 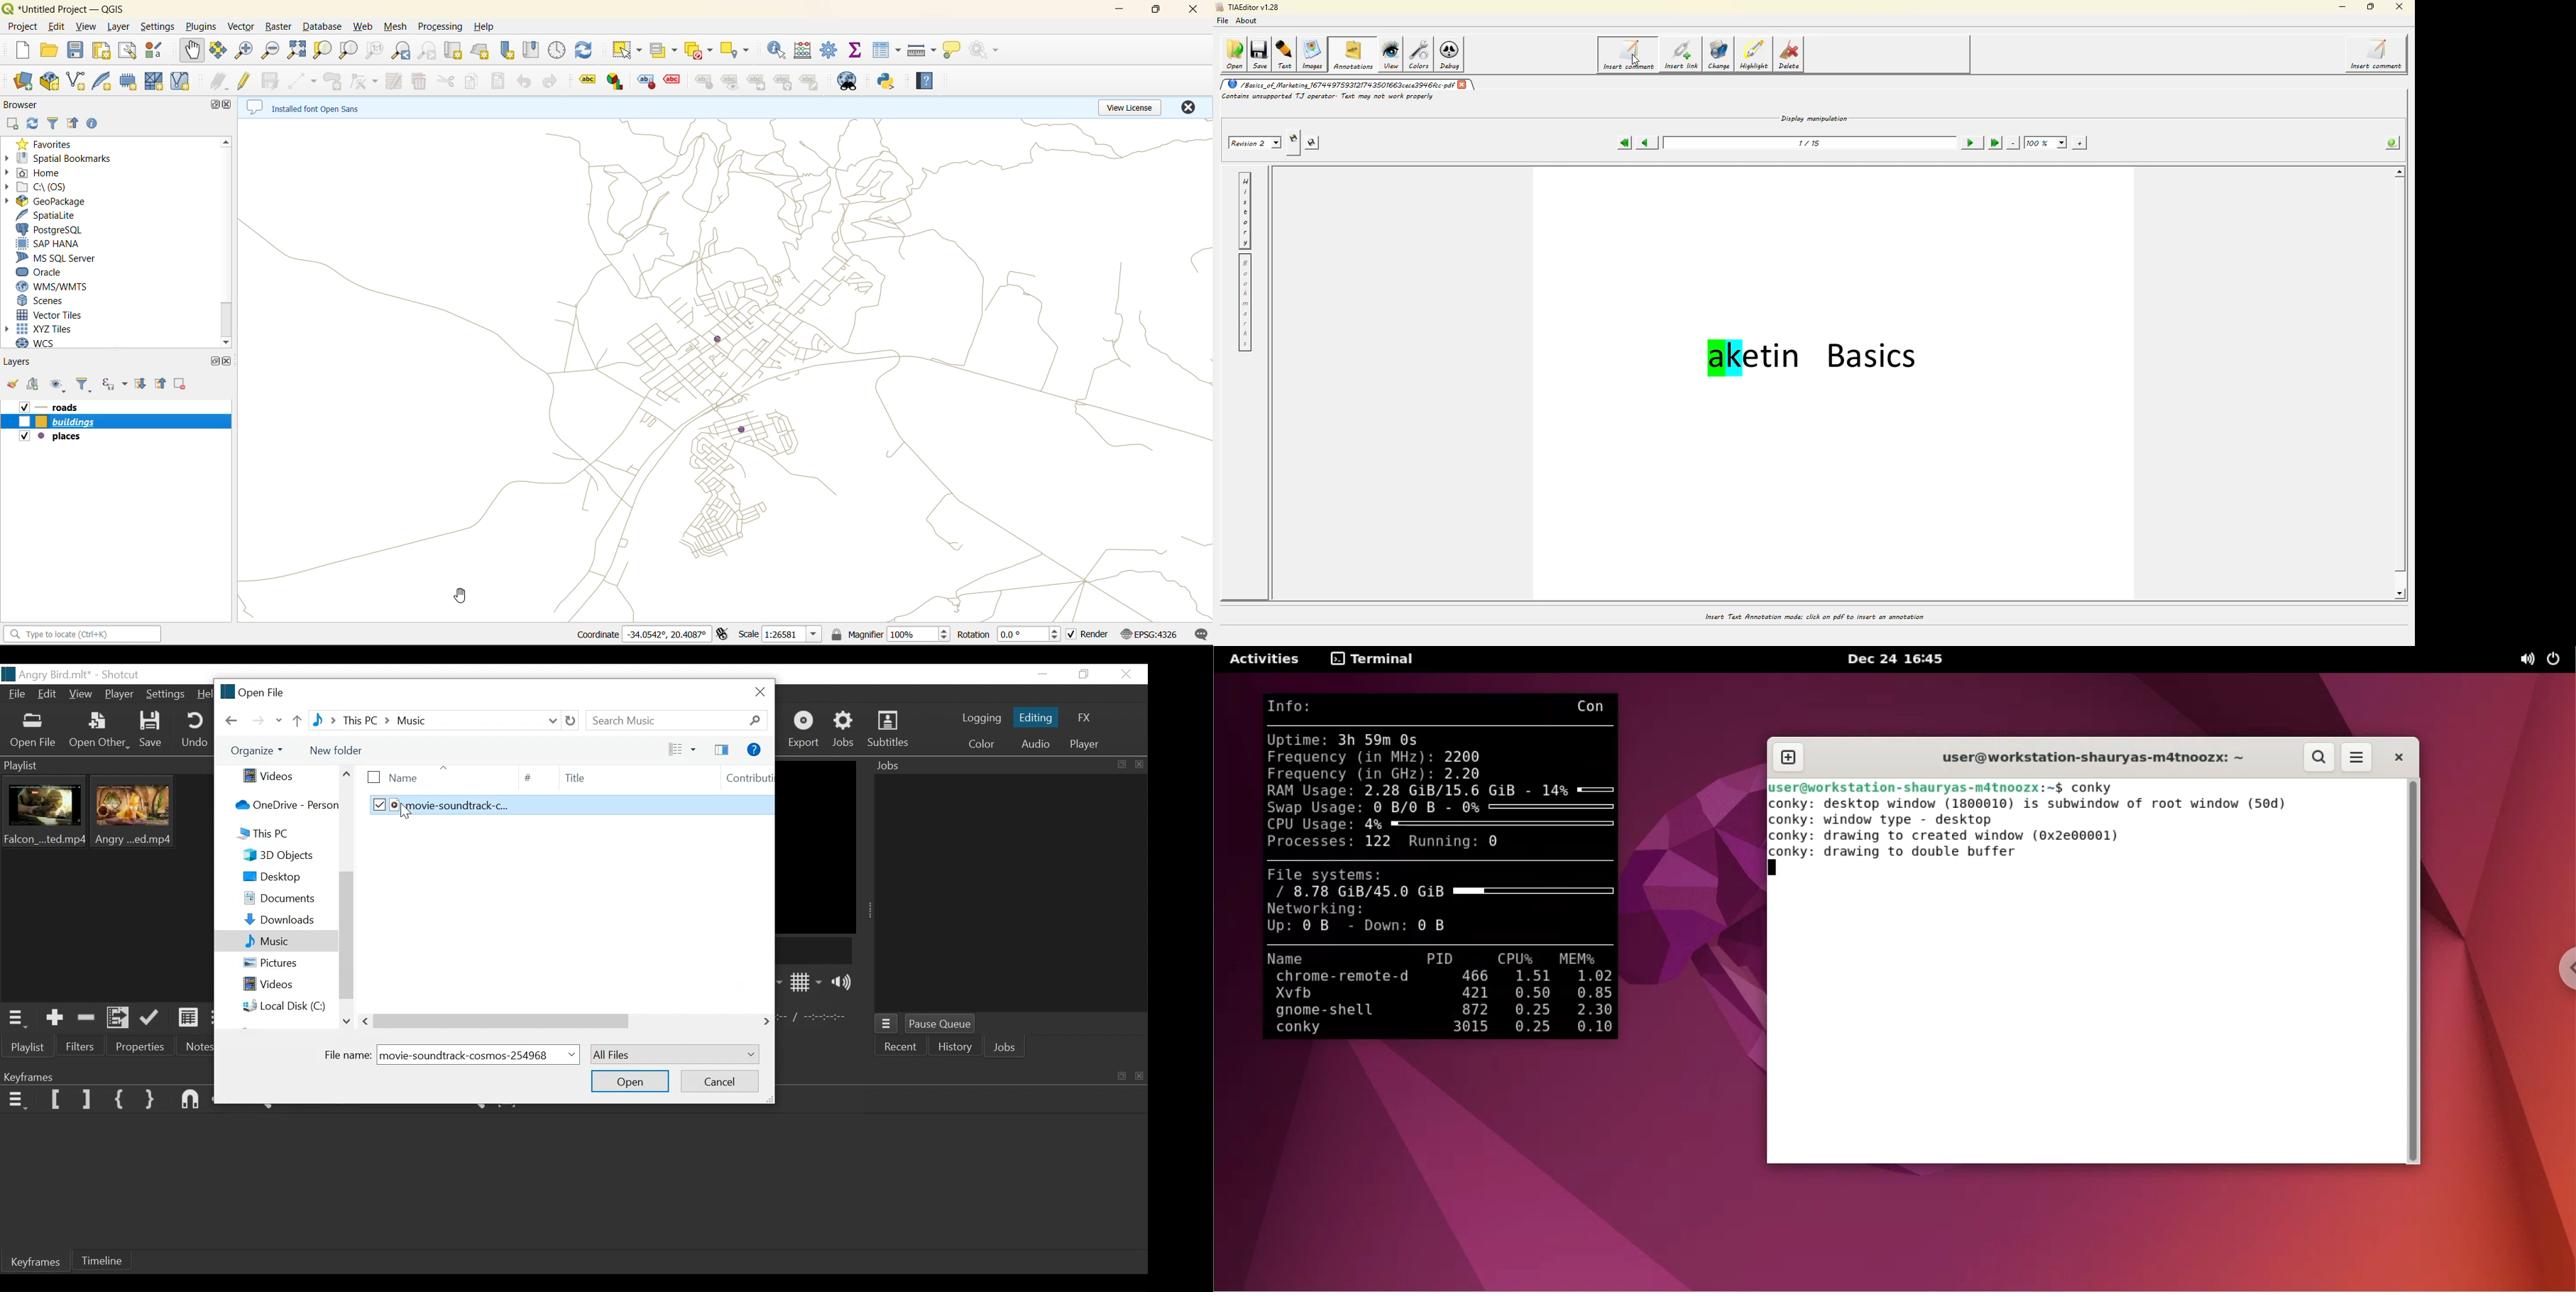 I want to click on mesh, so click(x=395, y=27).